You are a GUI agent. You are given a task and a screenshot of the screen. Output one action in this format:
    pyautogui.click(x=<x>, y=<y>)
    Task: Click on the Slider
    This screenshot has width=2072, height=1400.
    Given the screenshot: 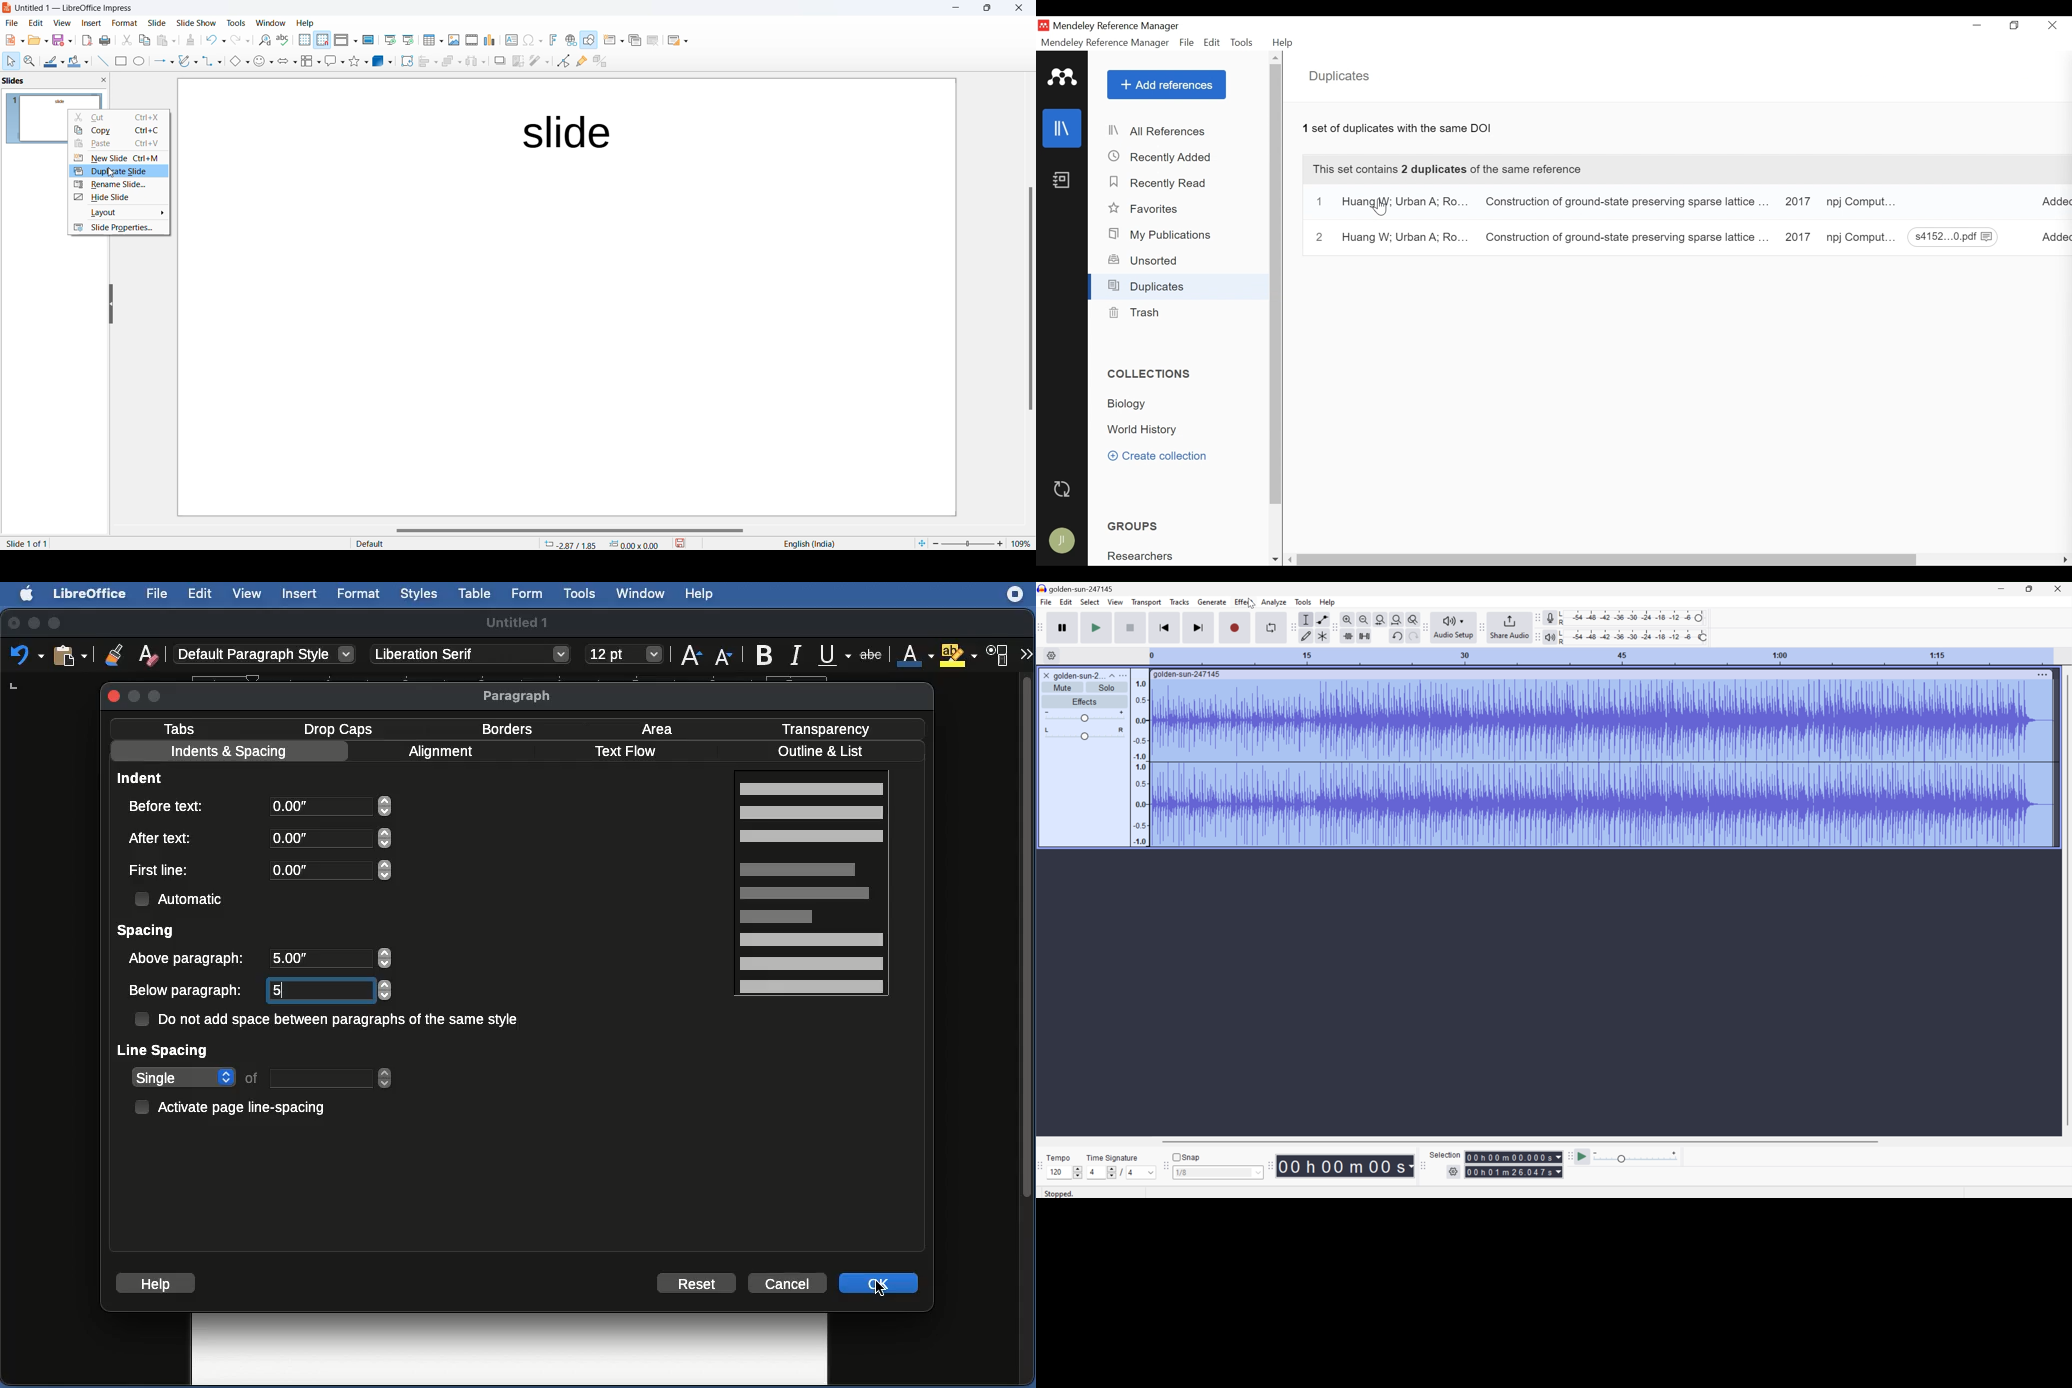 What is the action you would take?
    pyautogui.click(x=1084, y=715)
    